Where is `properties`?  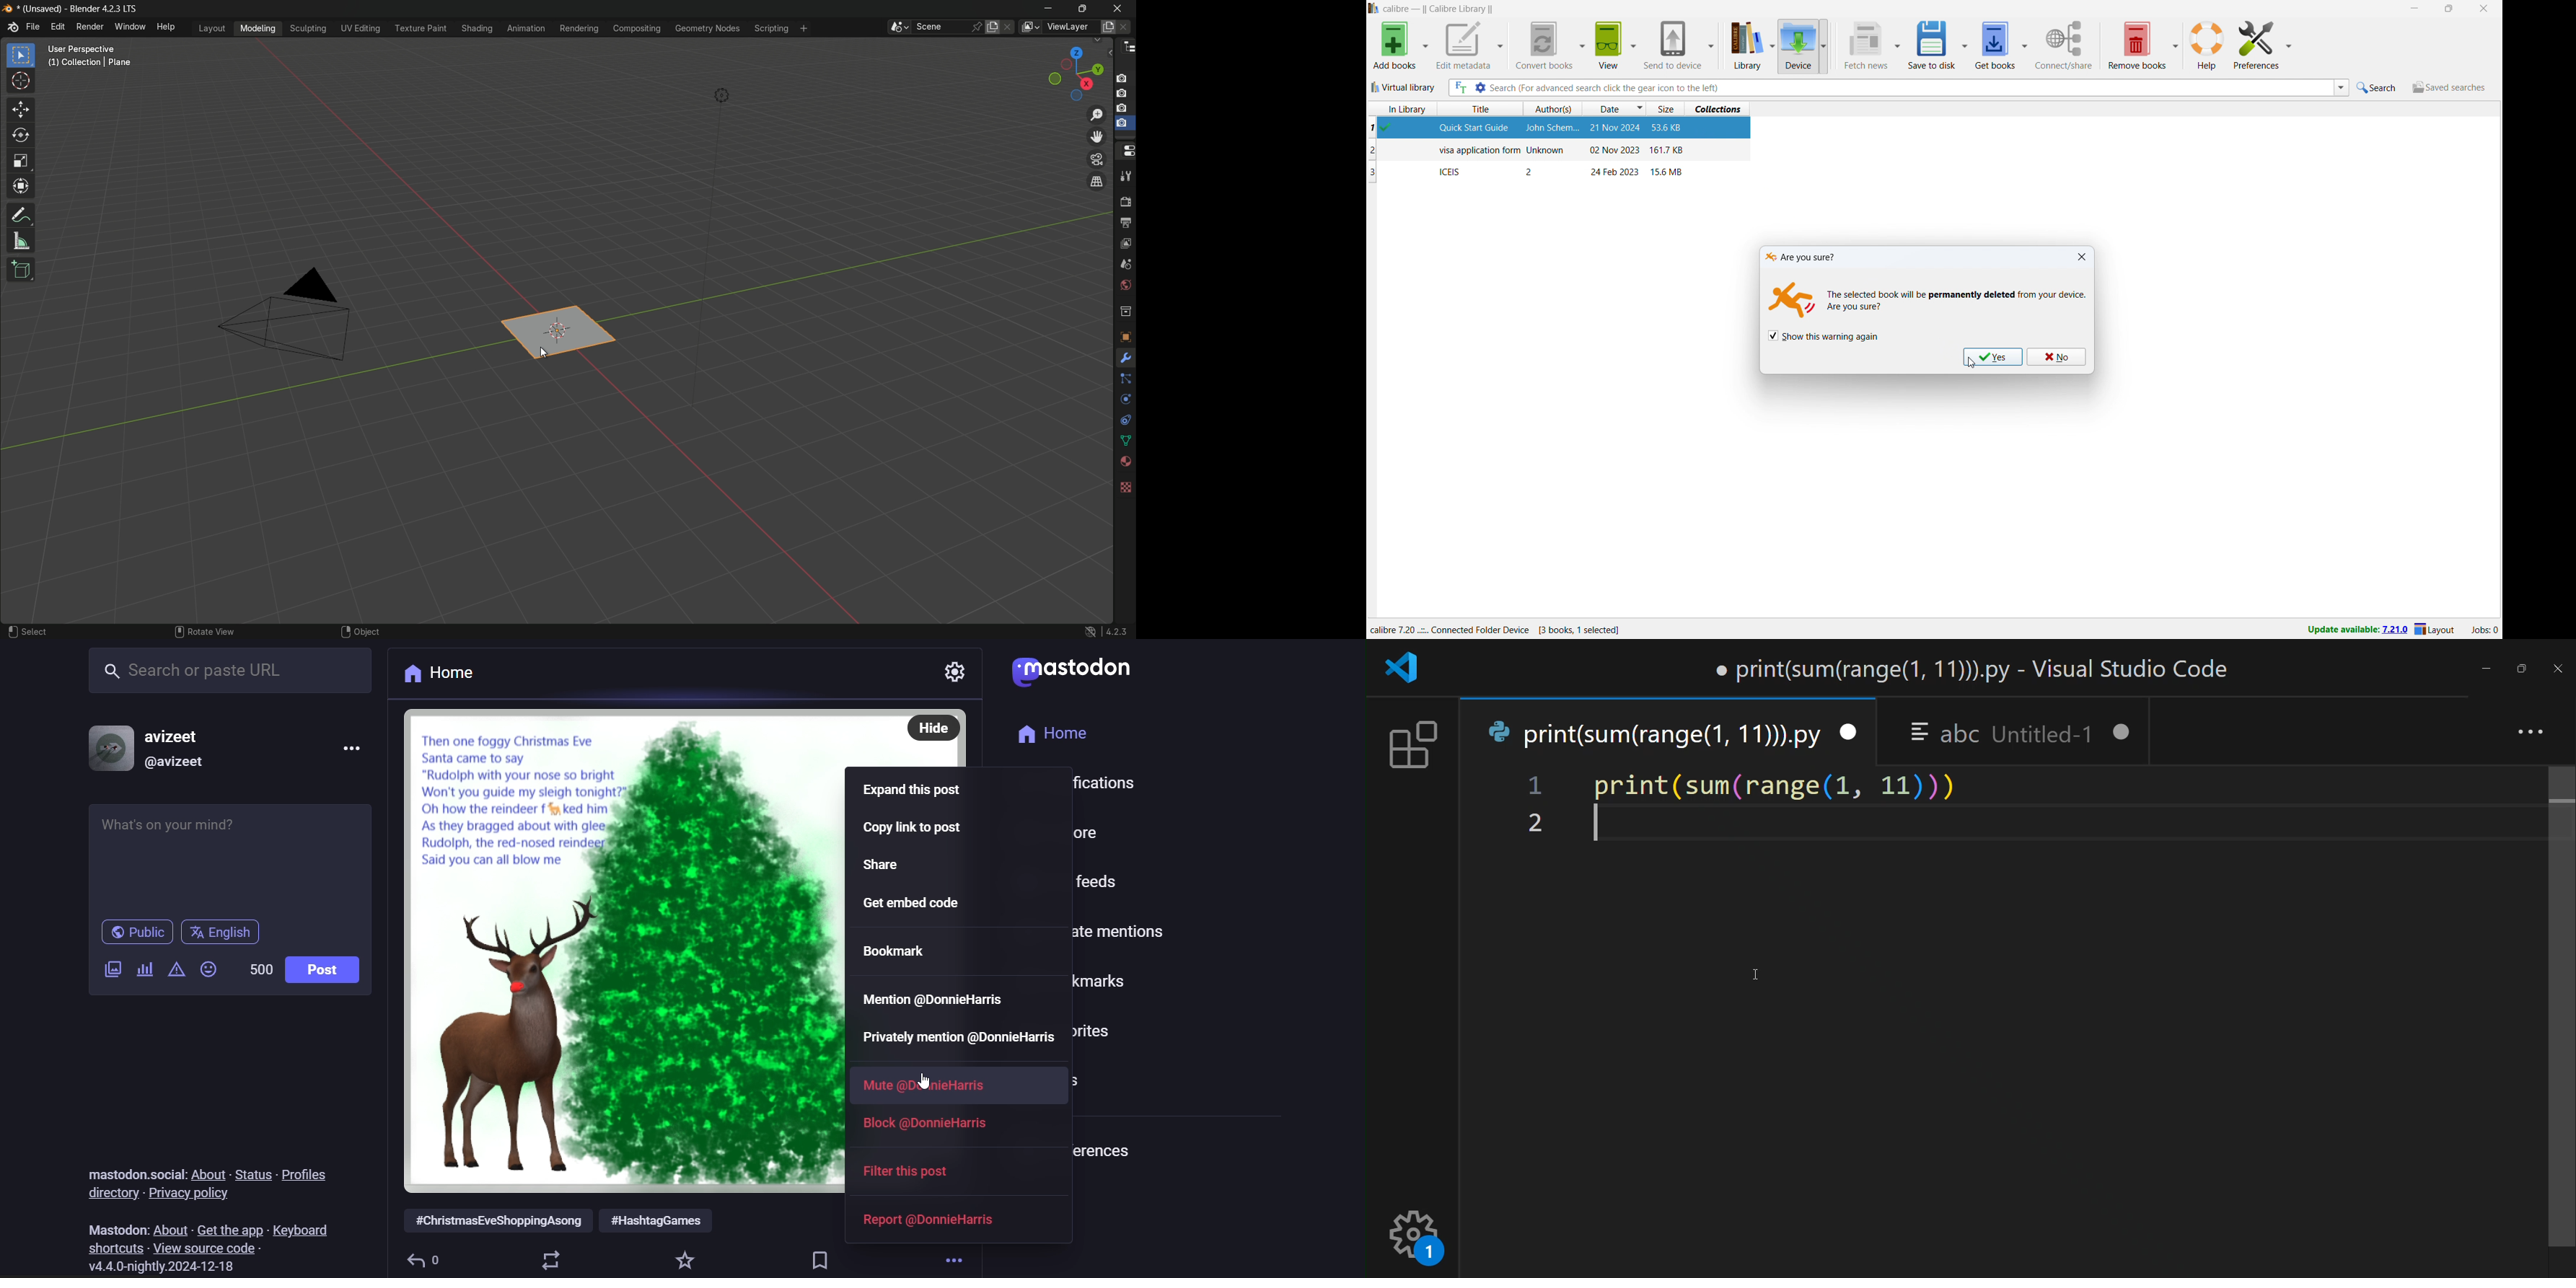
properties is located at coordinates (1126, 149).